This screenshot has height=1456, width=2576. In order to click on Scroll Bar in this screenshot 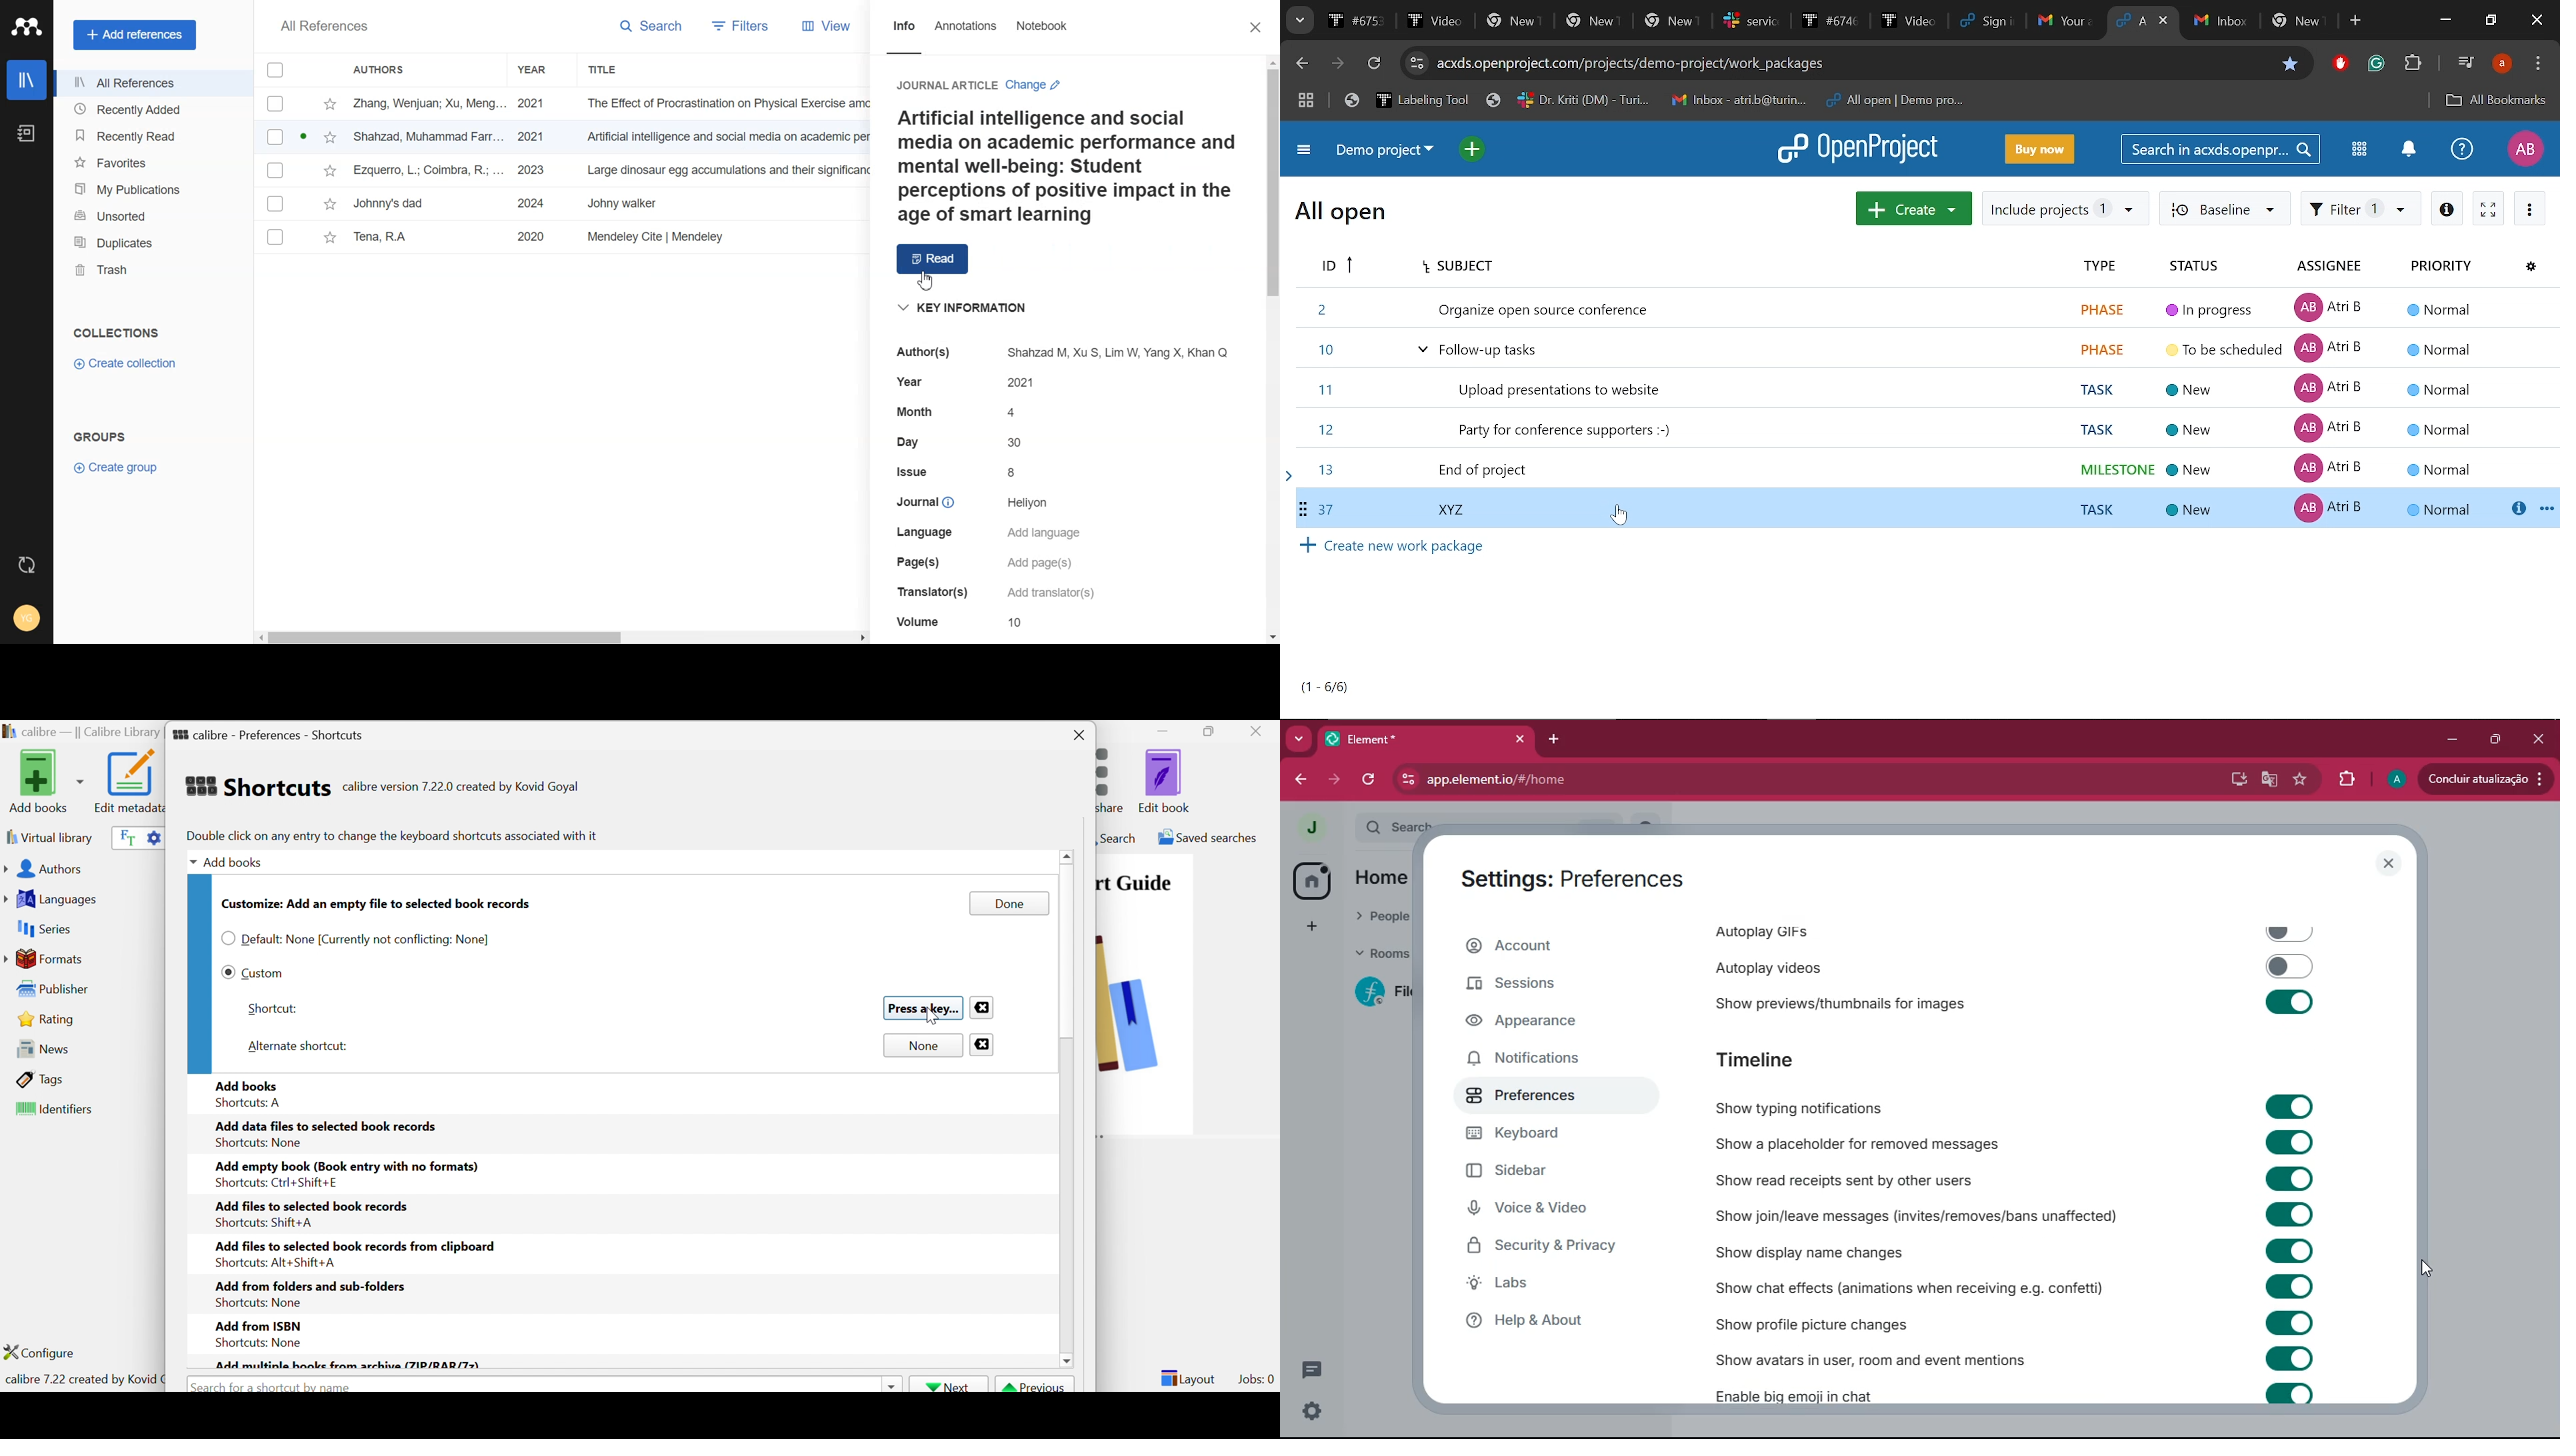, I will do `click(1067, 971)`.